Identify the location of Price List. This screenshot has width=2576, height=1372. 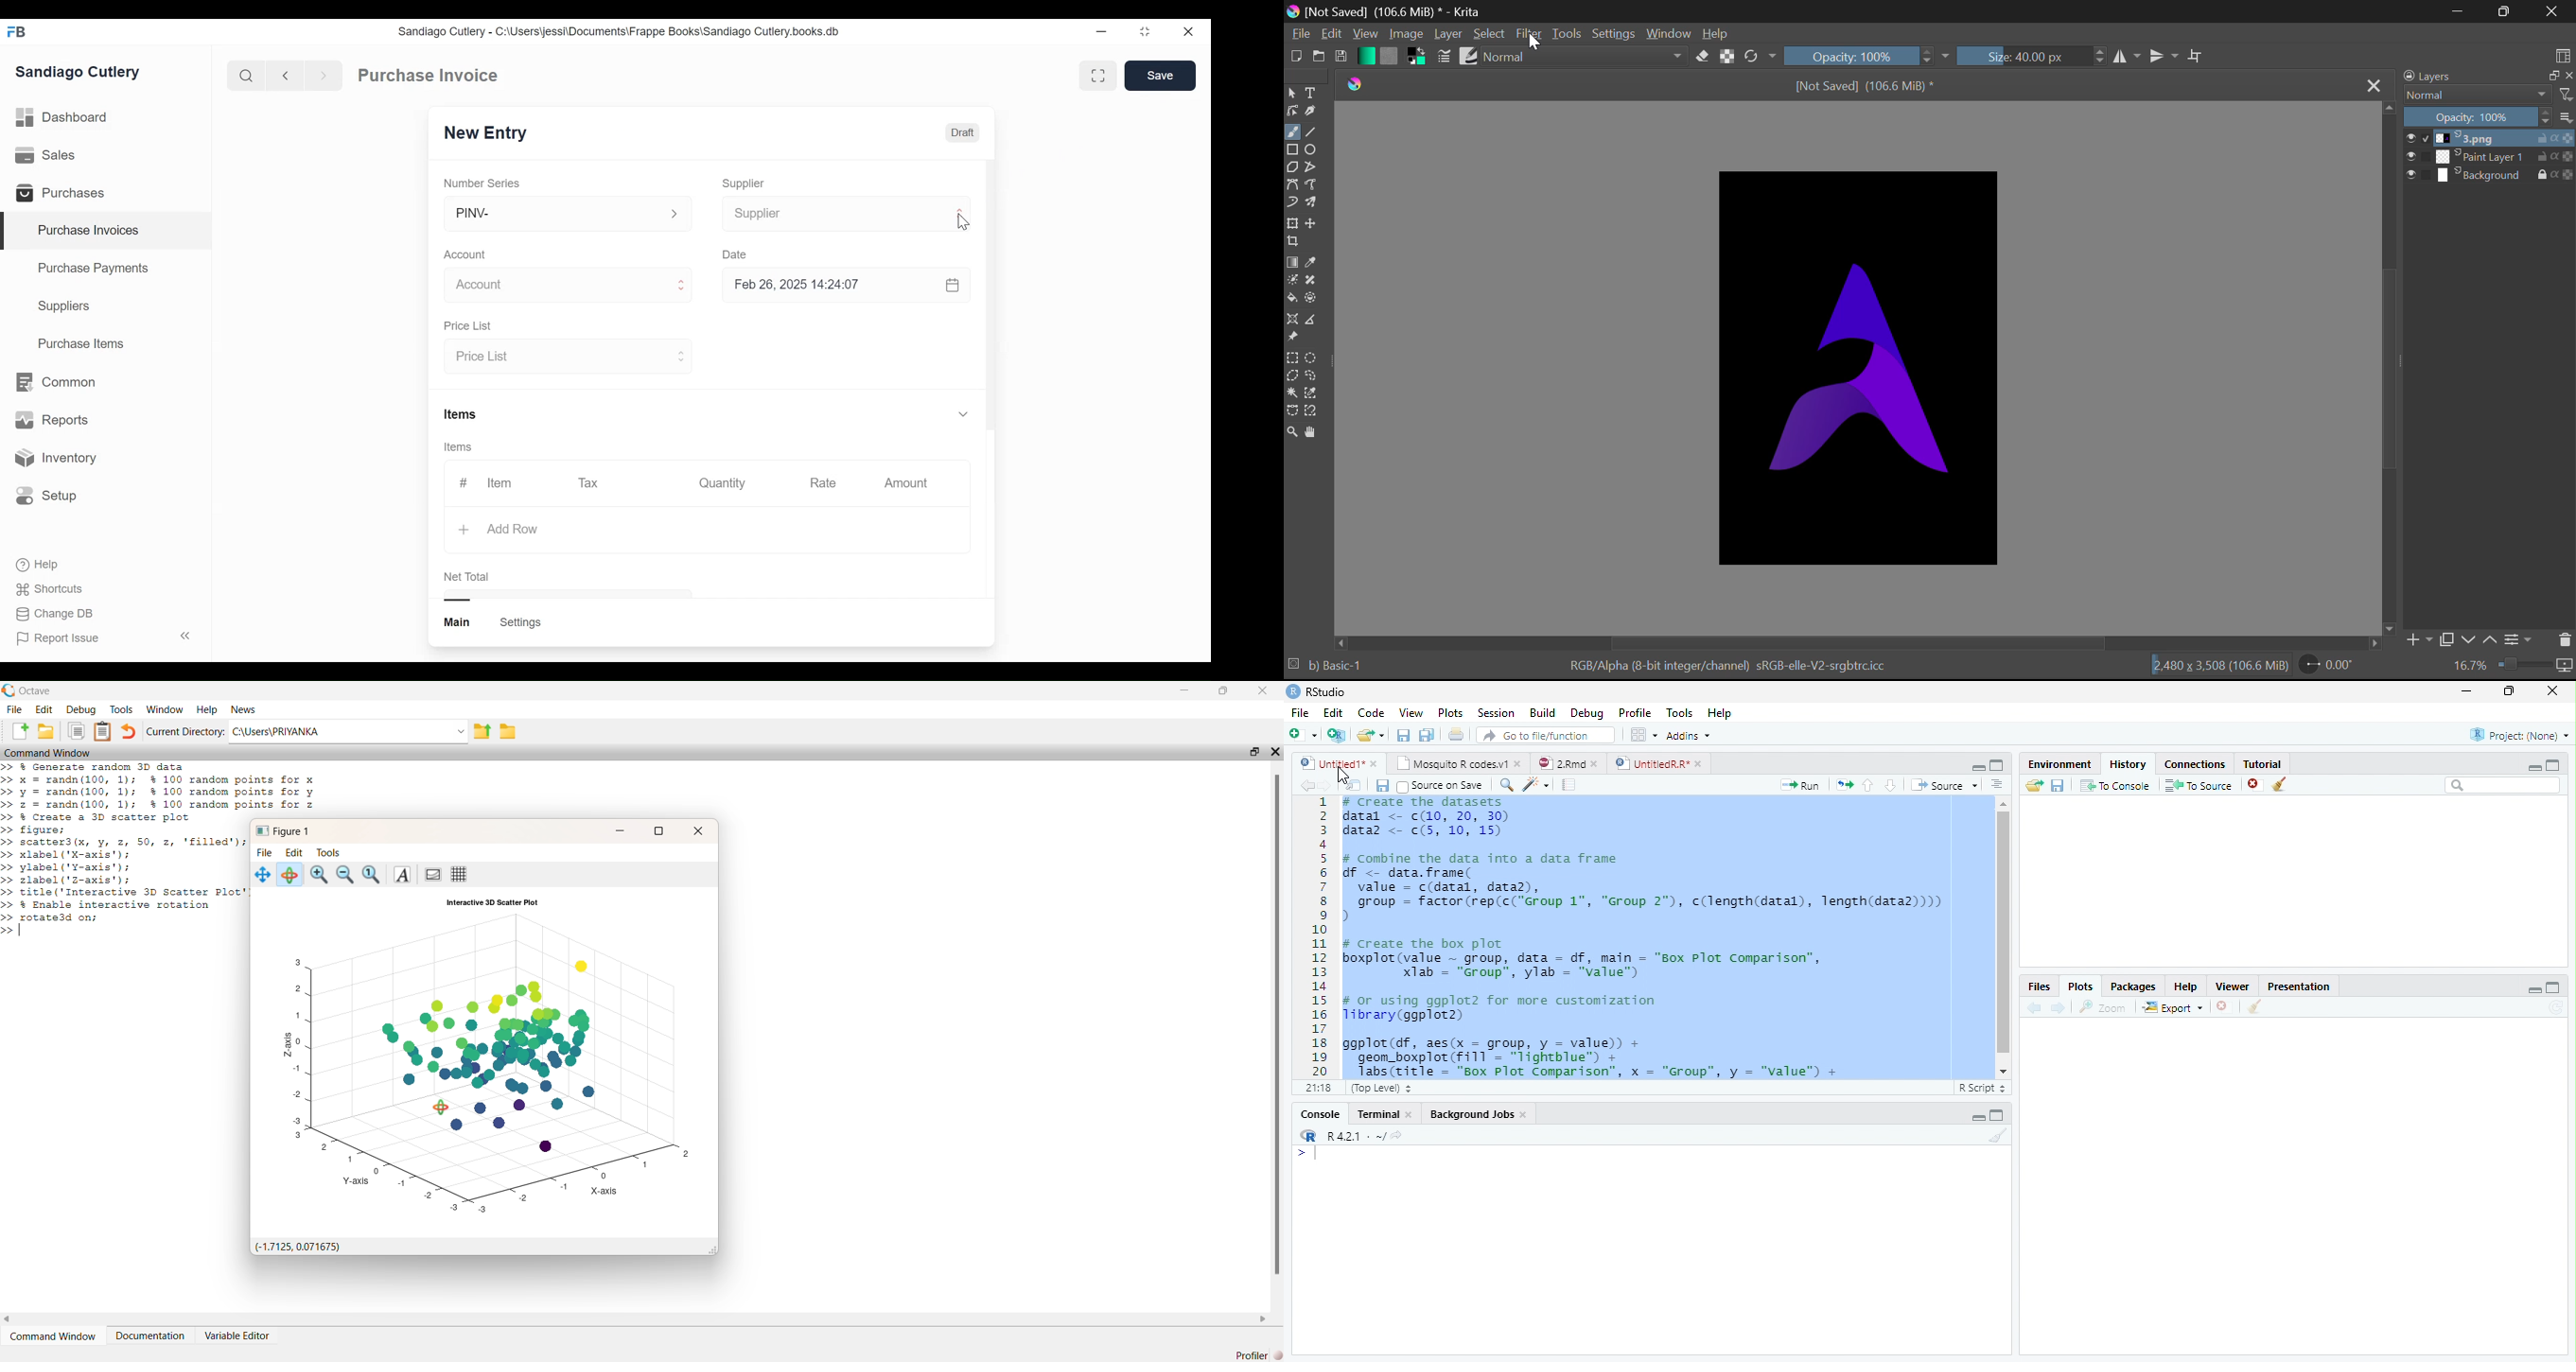
(556, 358).